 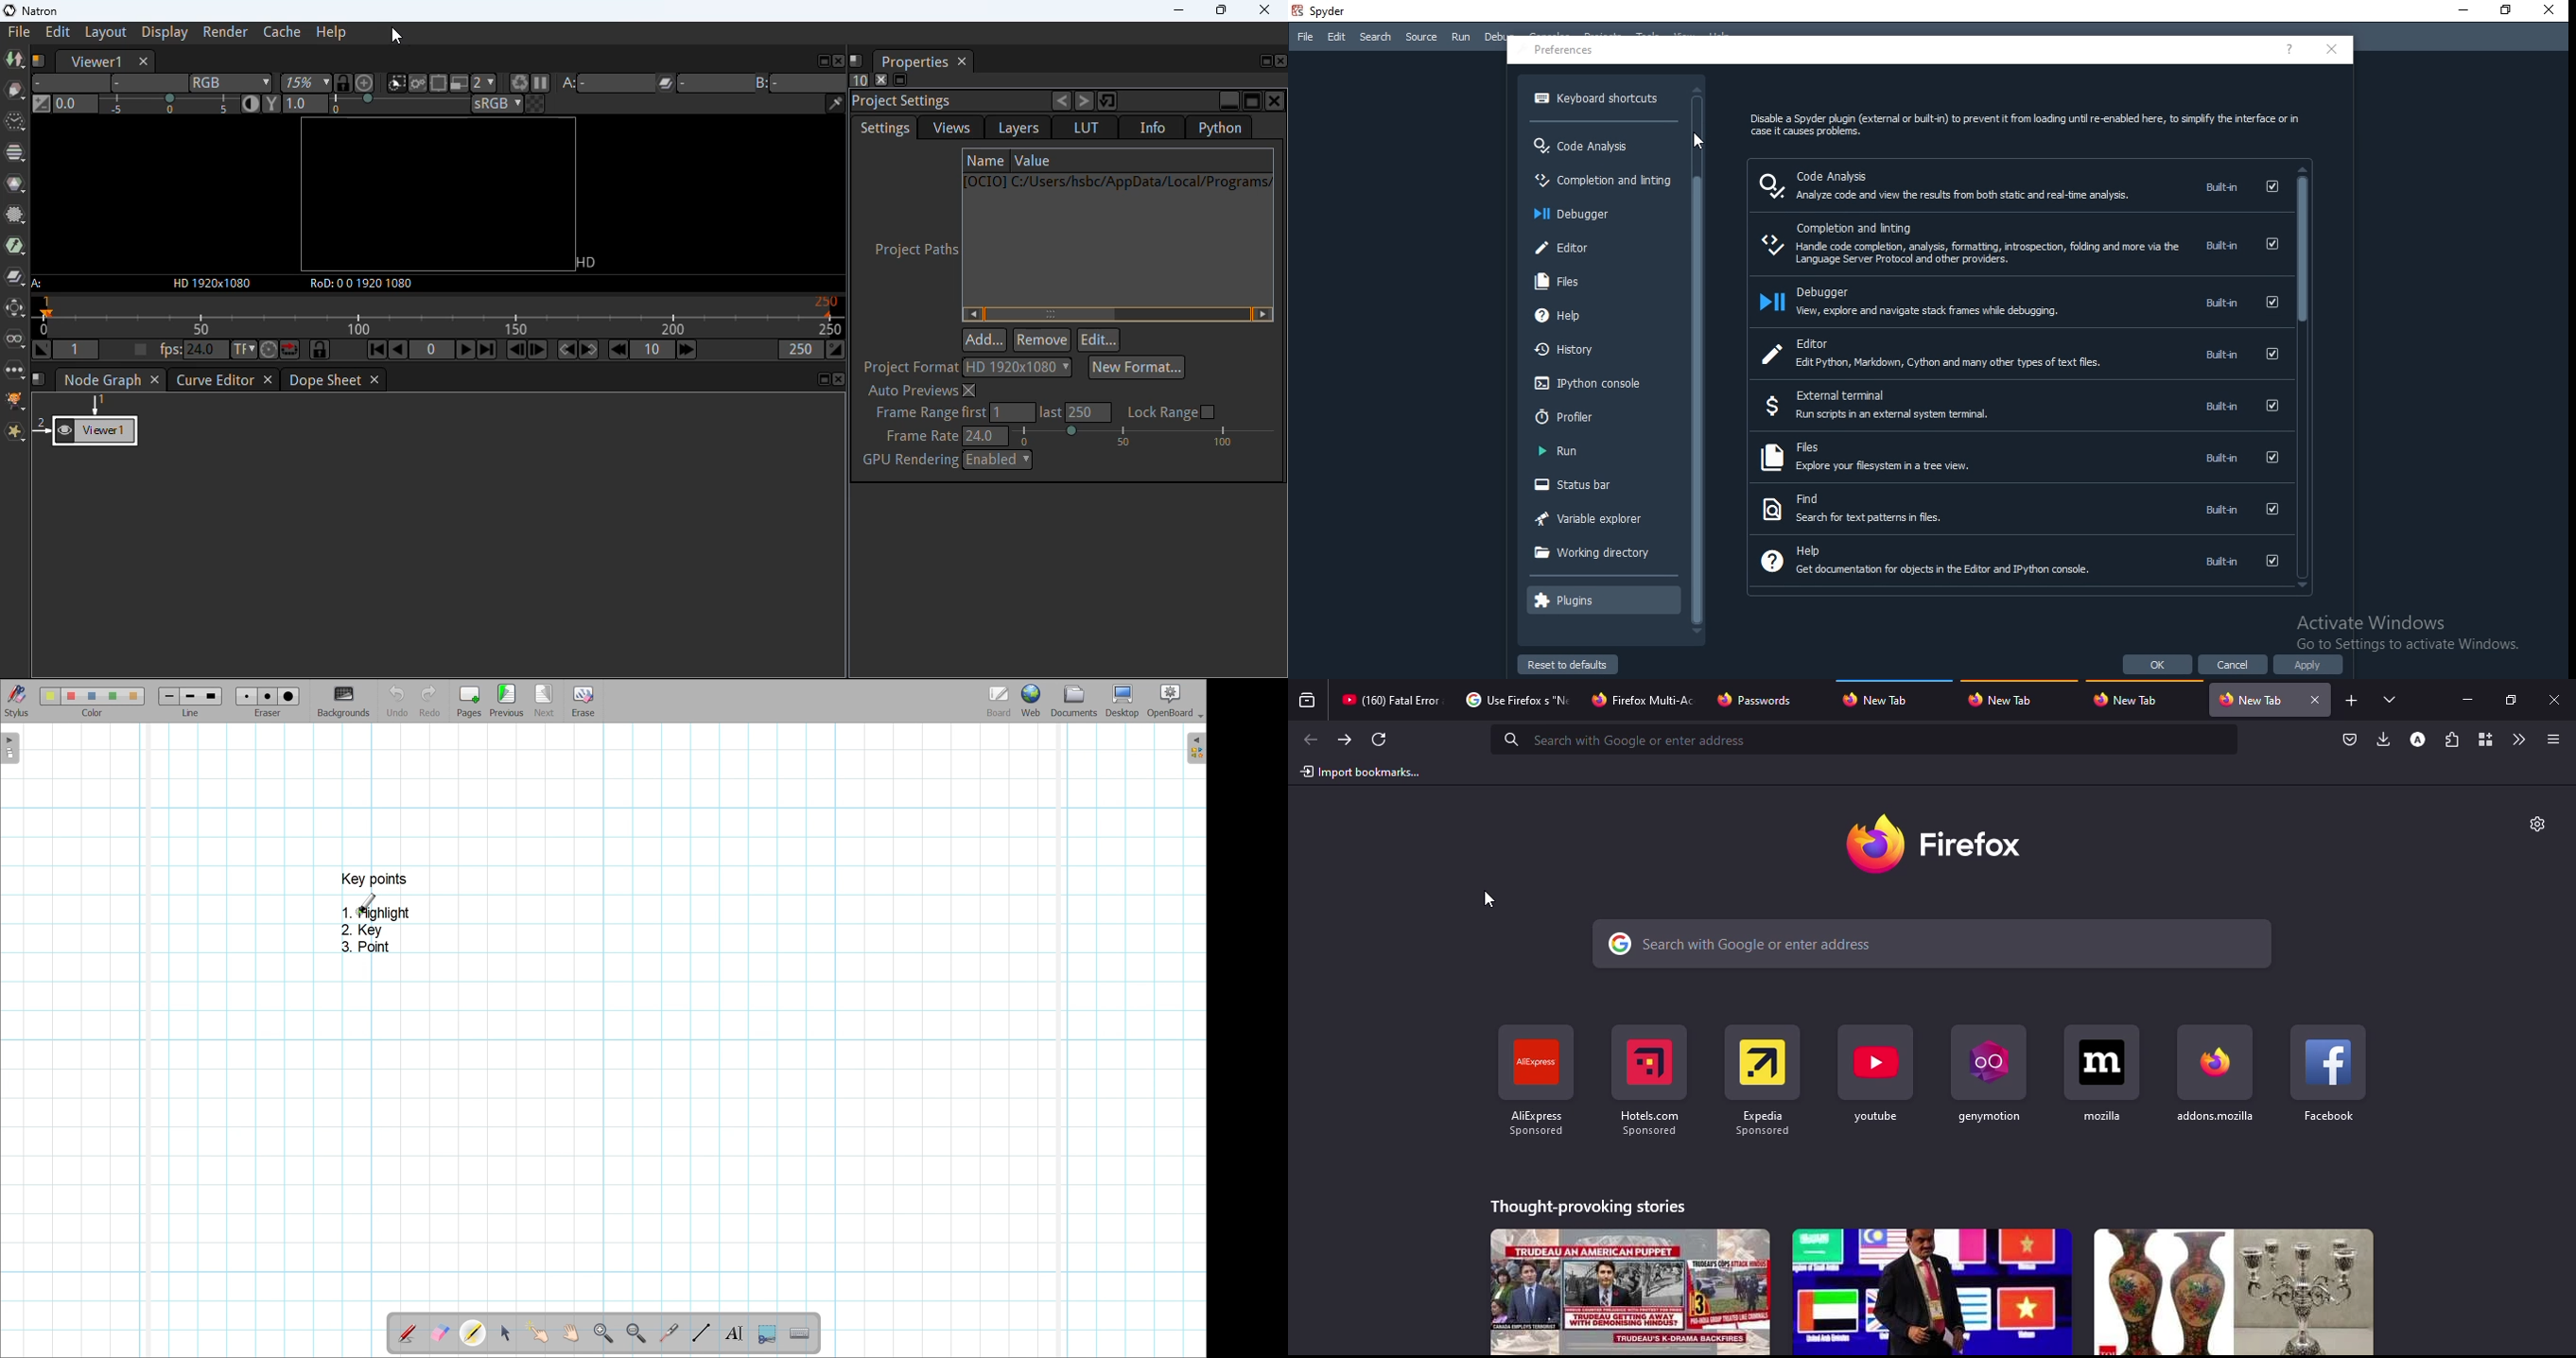 I want to click on color3, so click(x=92, y=697).